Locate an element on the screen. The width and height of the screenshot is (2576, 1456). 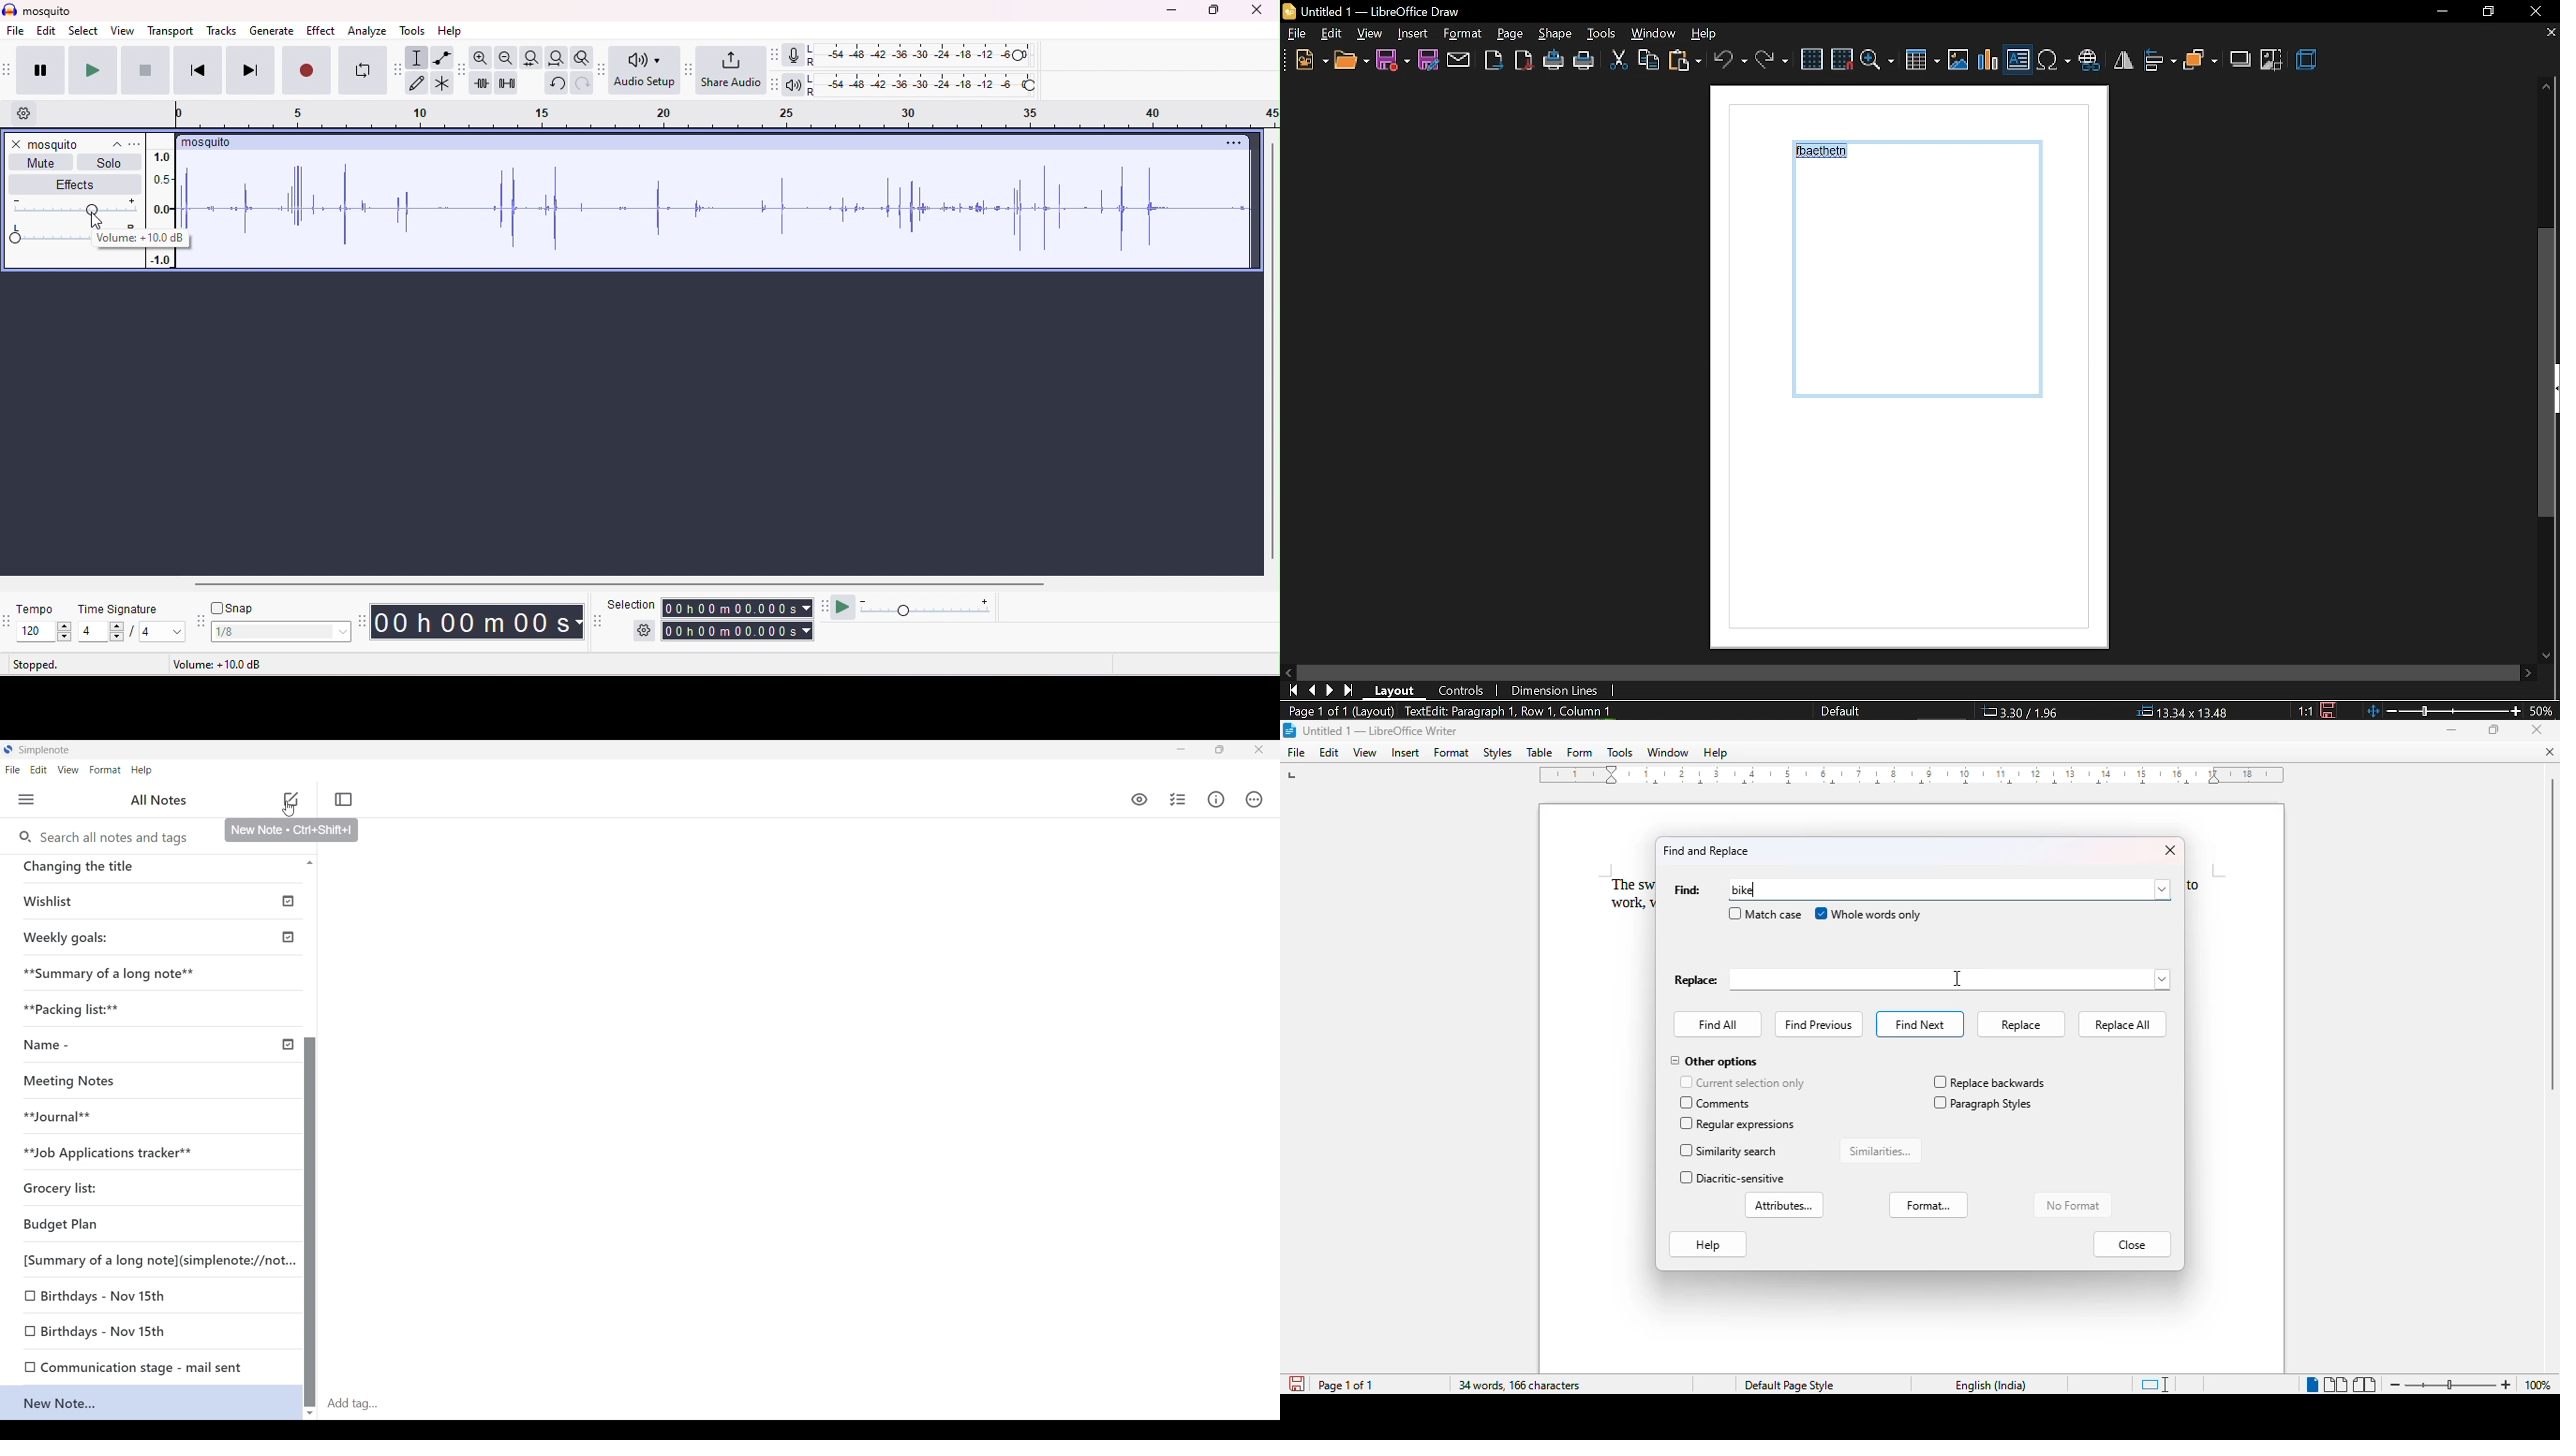
edit is located at coordinates (44, 30).